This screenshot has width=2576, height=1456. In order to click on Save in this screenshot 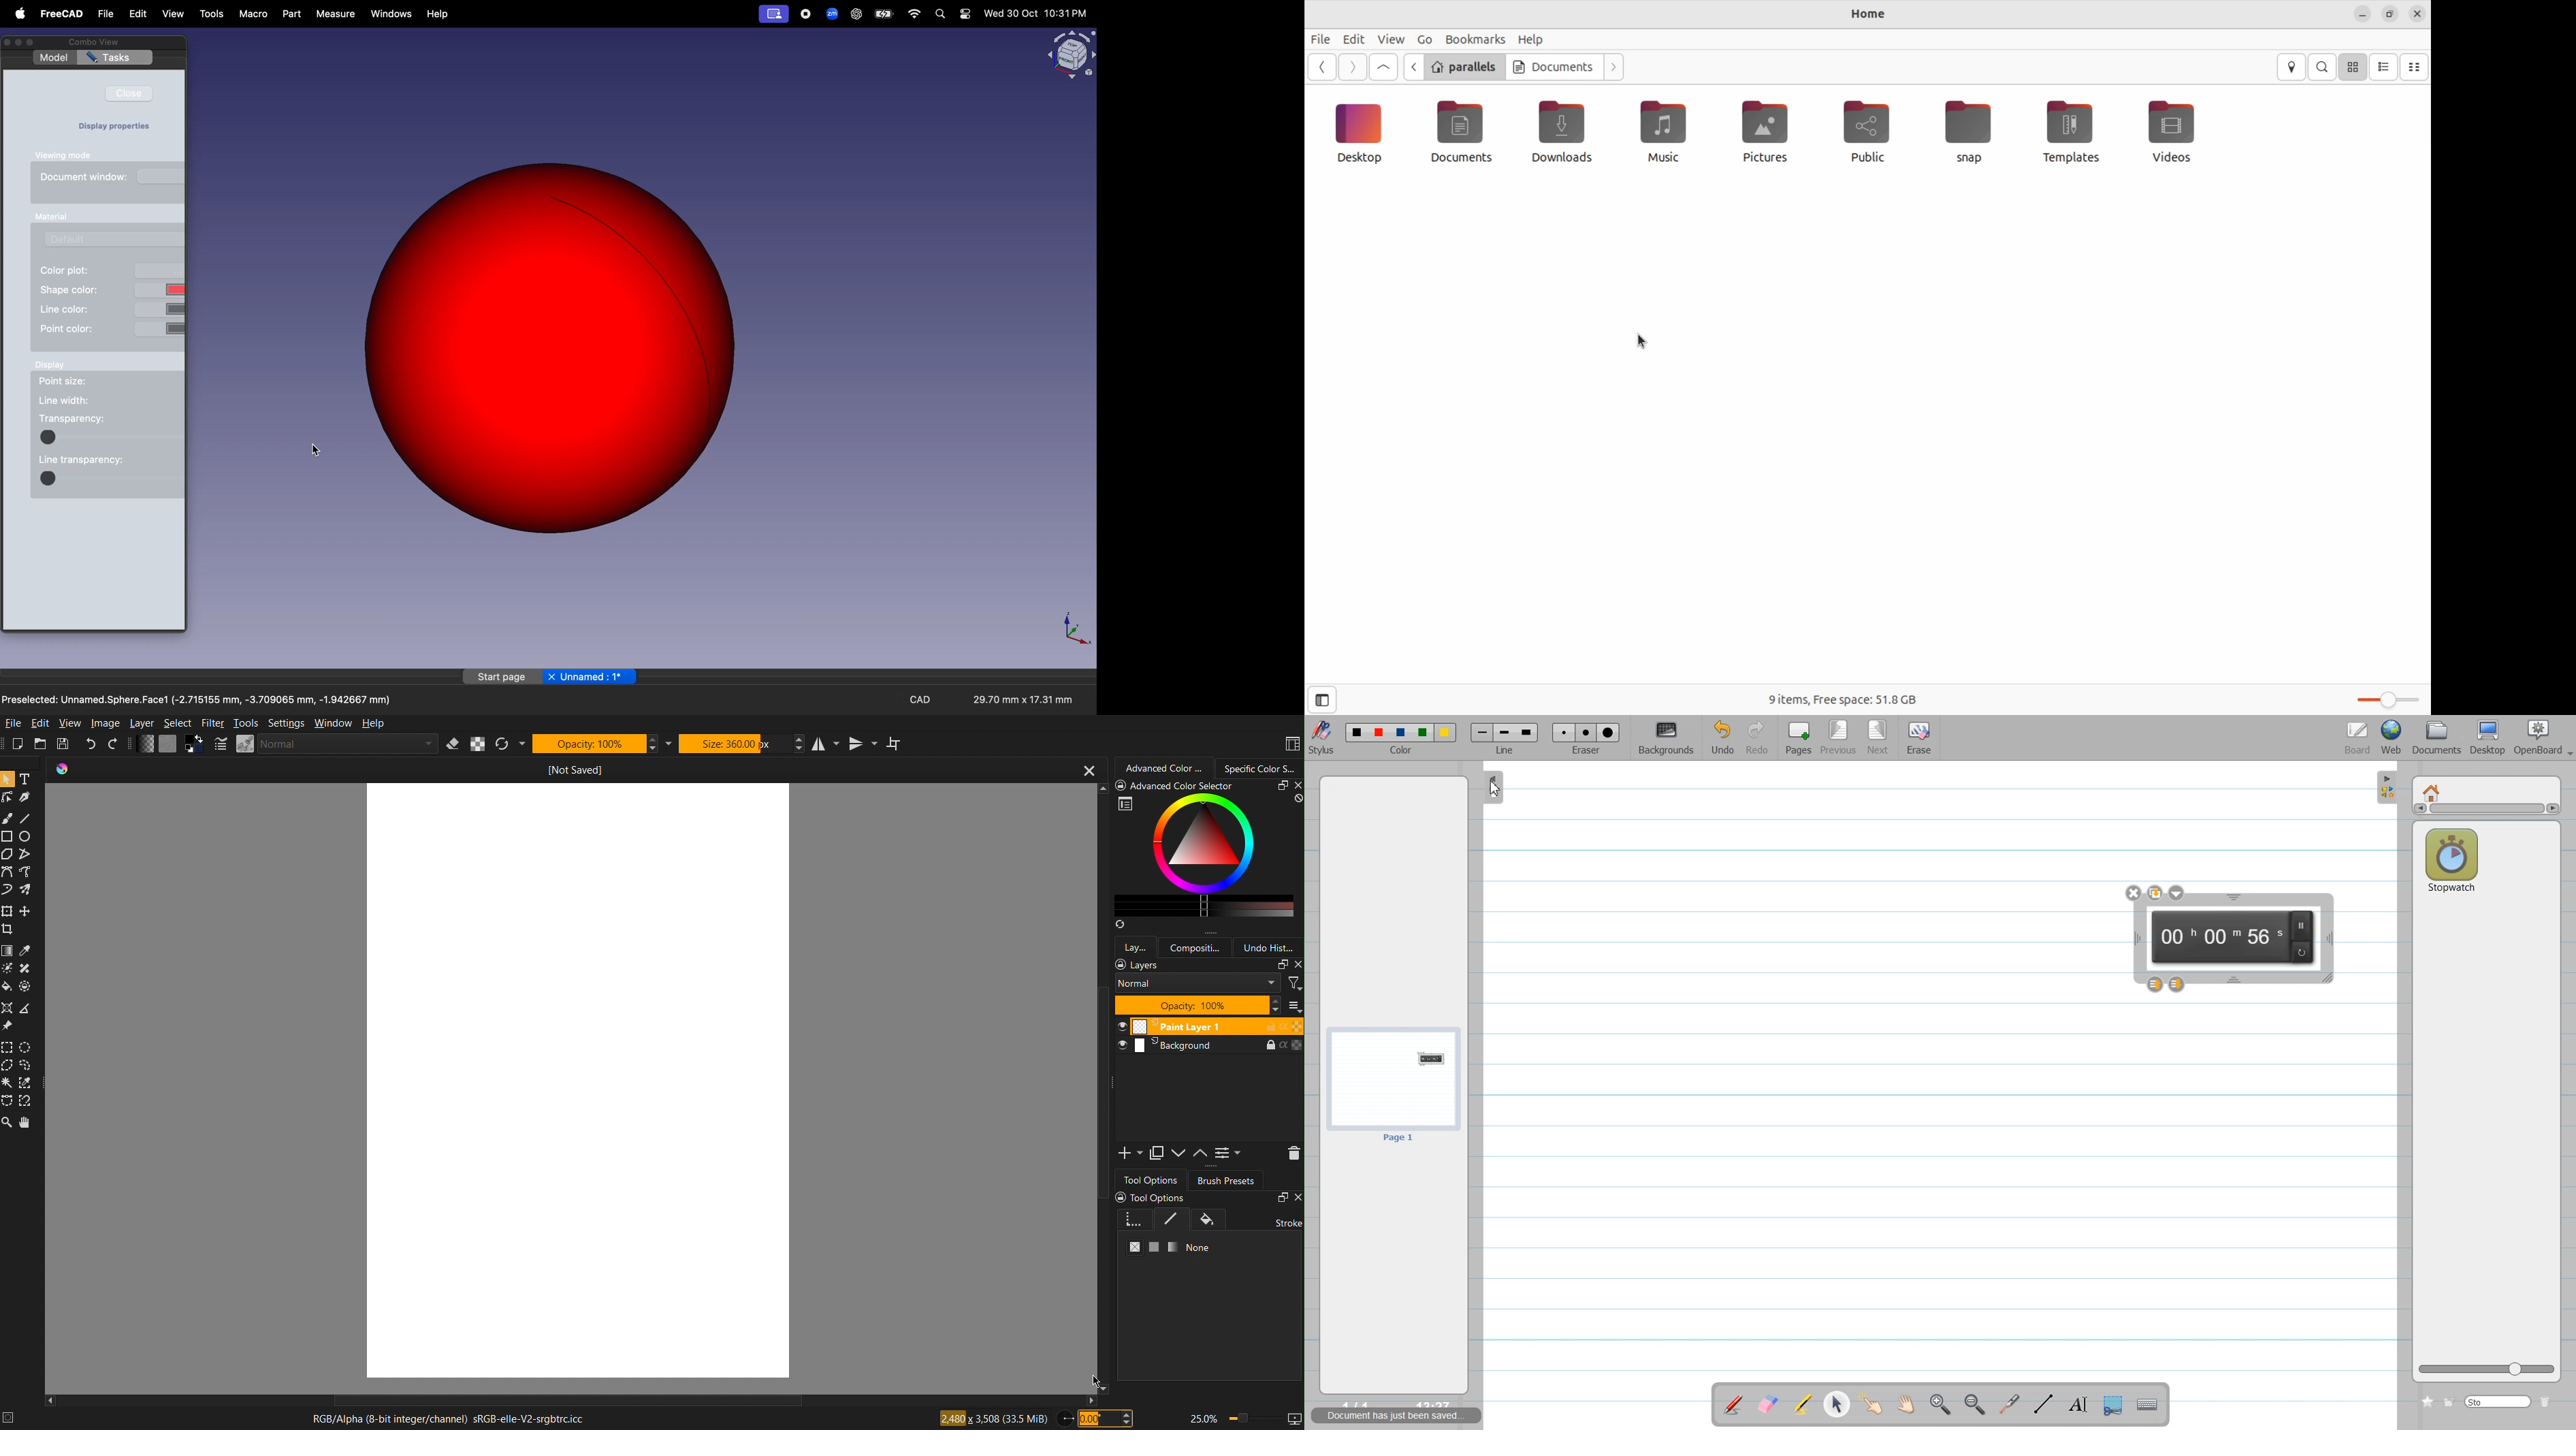, I will do `click(63, 743)`.